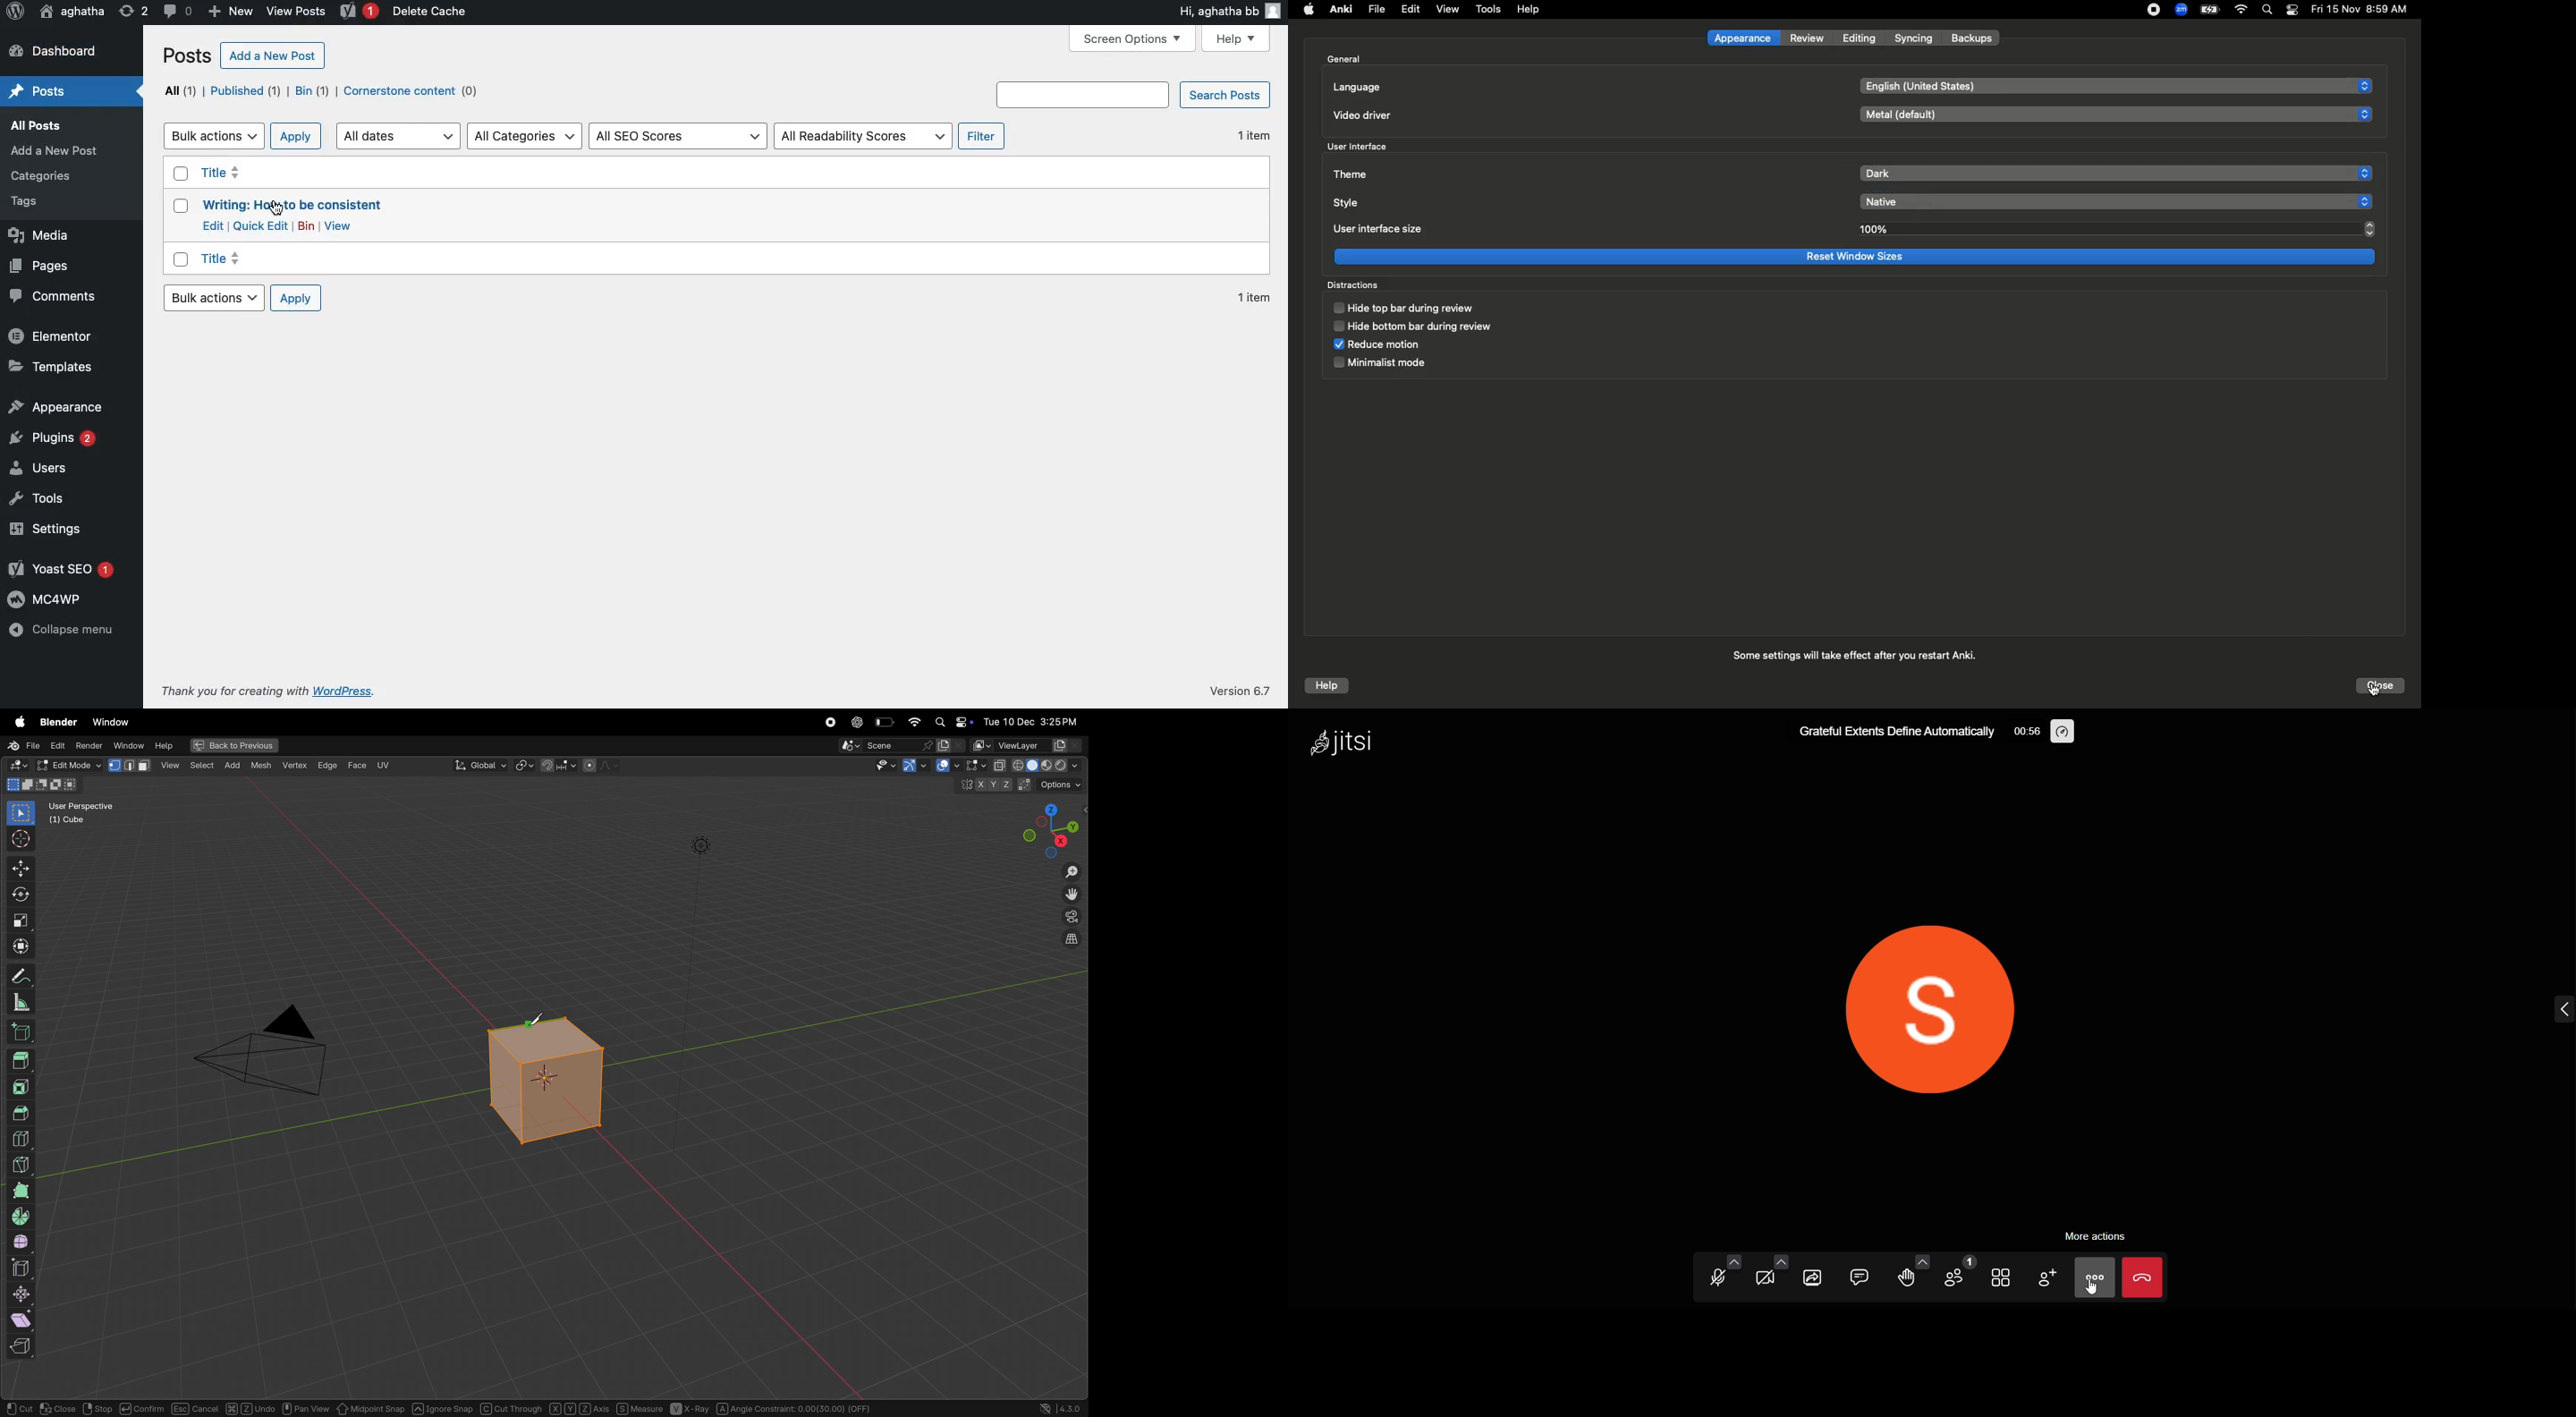  I want to click on mode, so click(44, 785).